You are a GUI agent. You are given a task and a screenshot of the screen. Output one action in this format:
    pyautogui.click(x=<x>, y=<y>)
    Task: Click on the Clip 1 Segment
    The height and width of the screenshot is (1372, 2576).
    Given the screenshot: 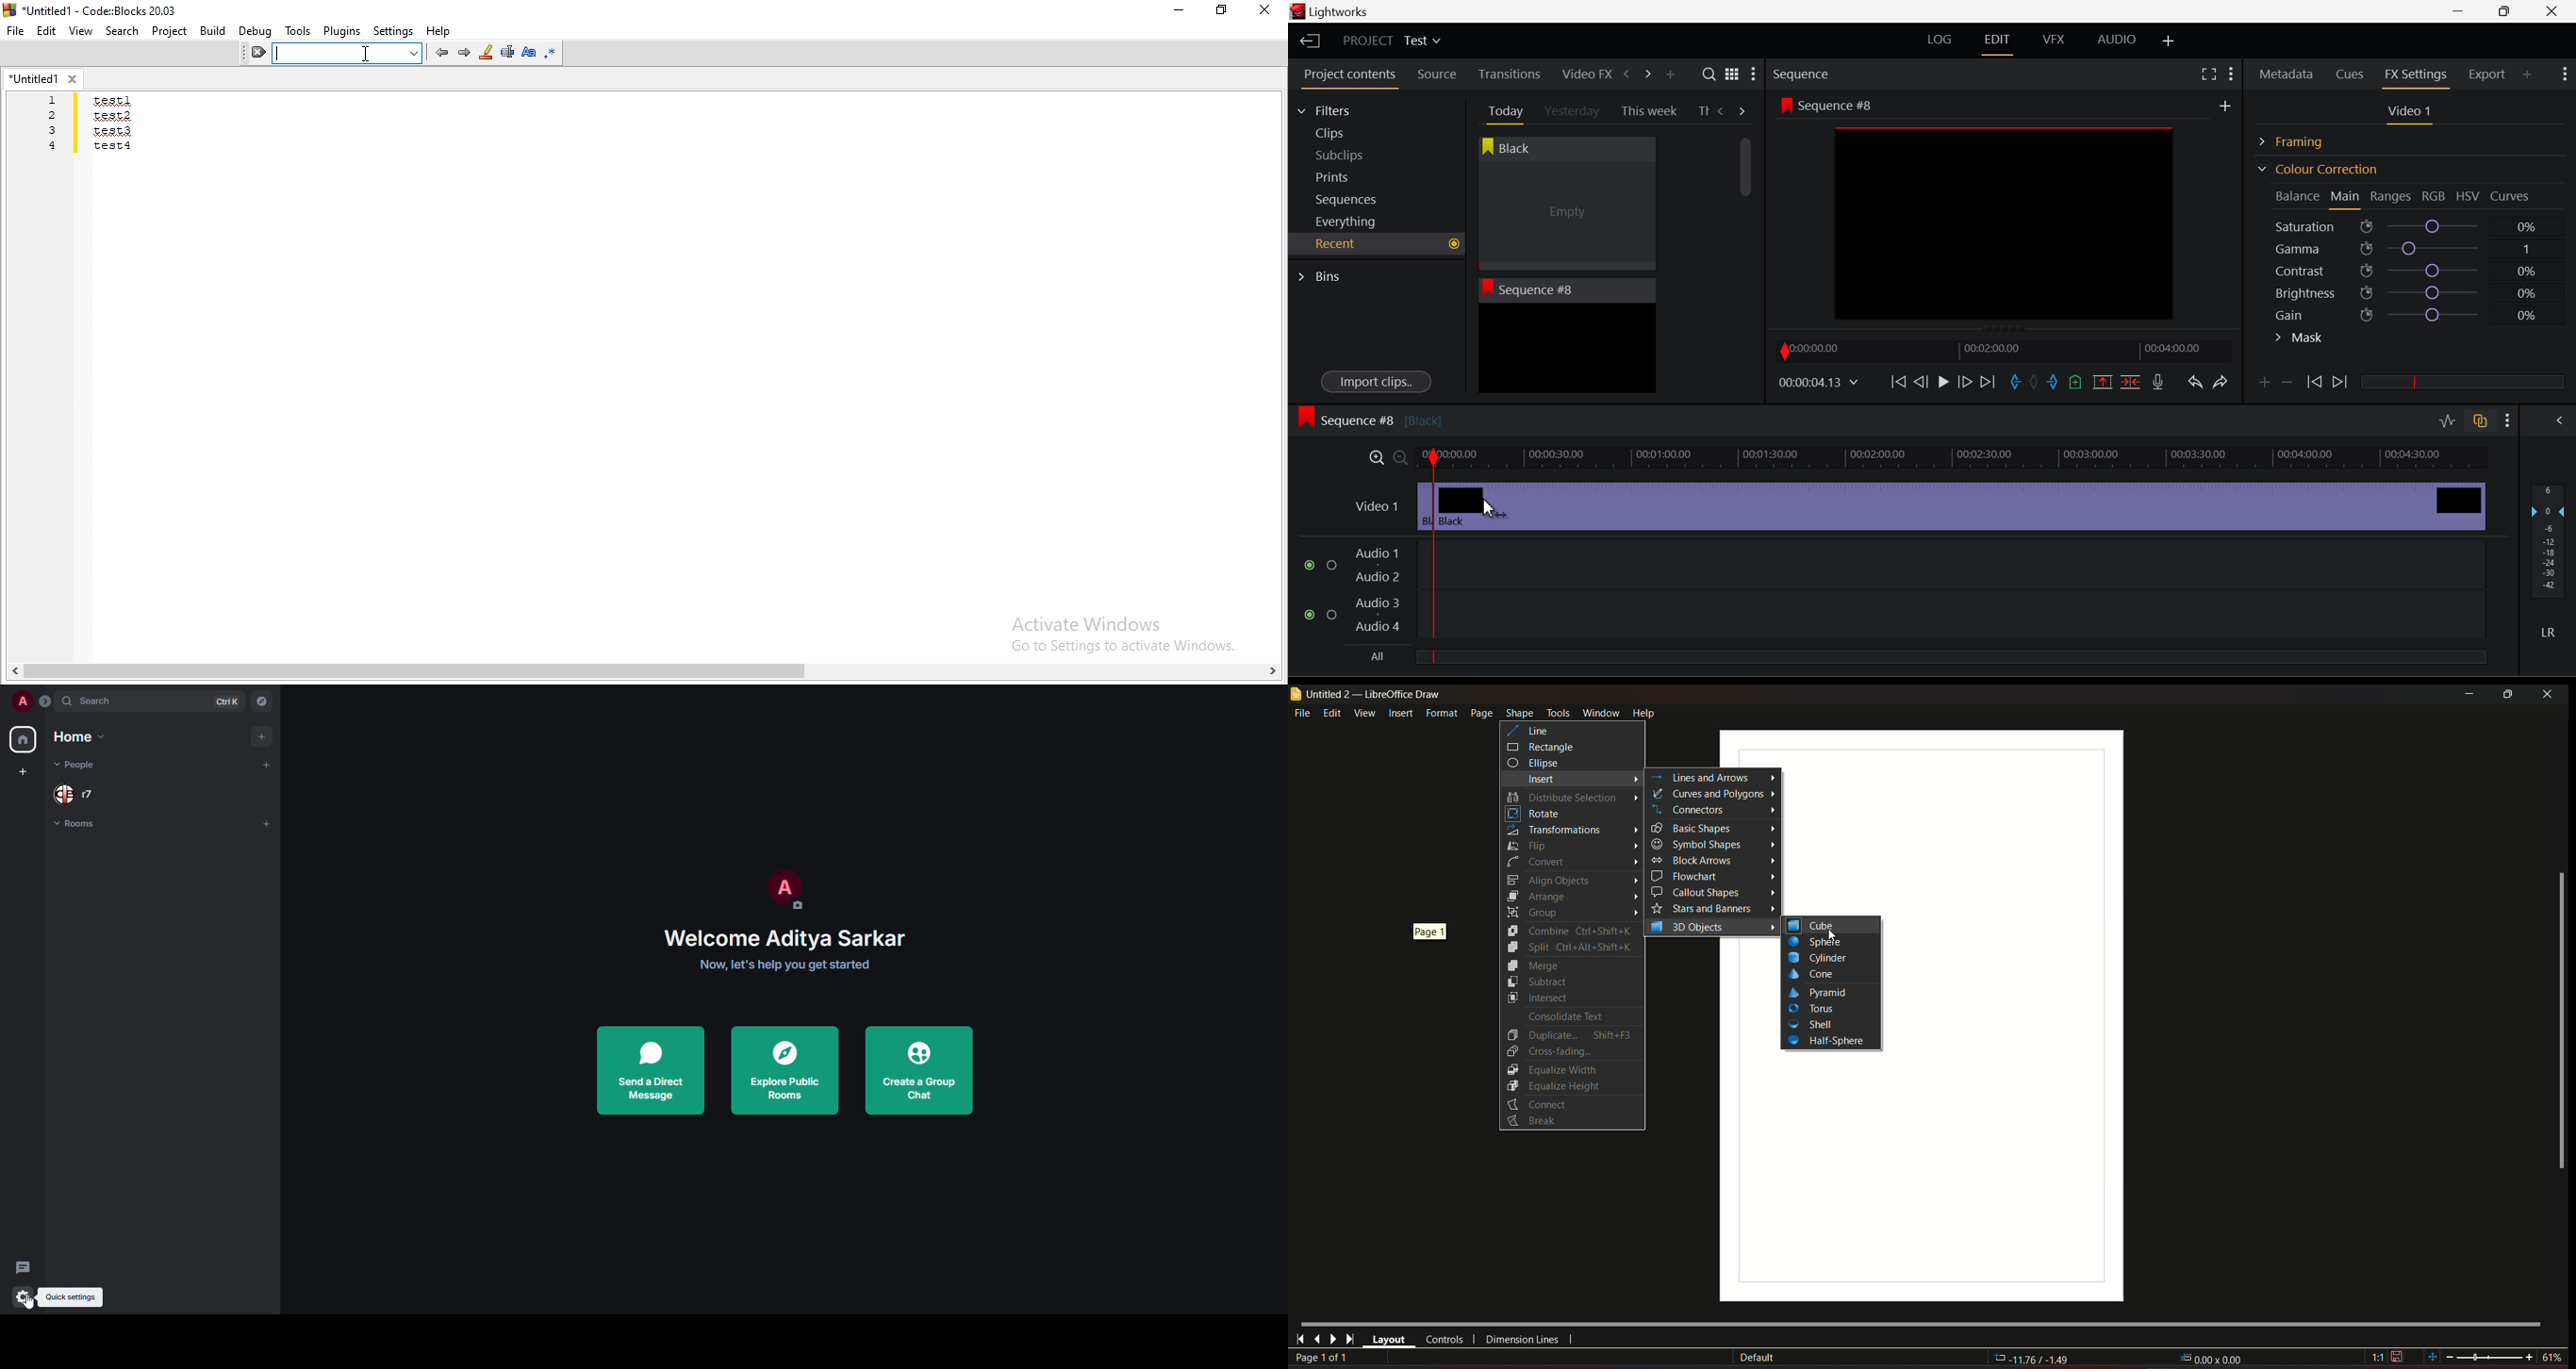 What is the action you would take?
    pyautogui.click(x=1424, y=508)
    